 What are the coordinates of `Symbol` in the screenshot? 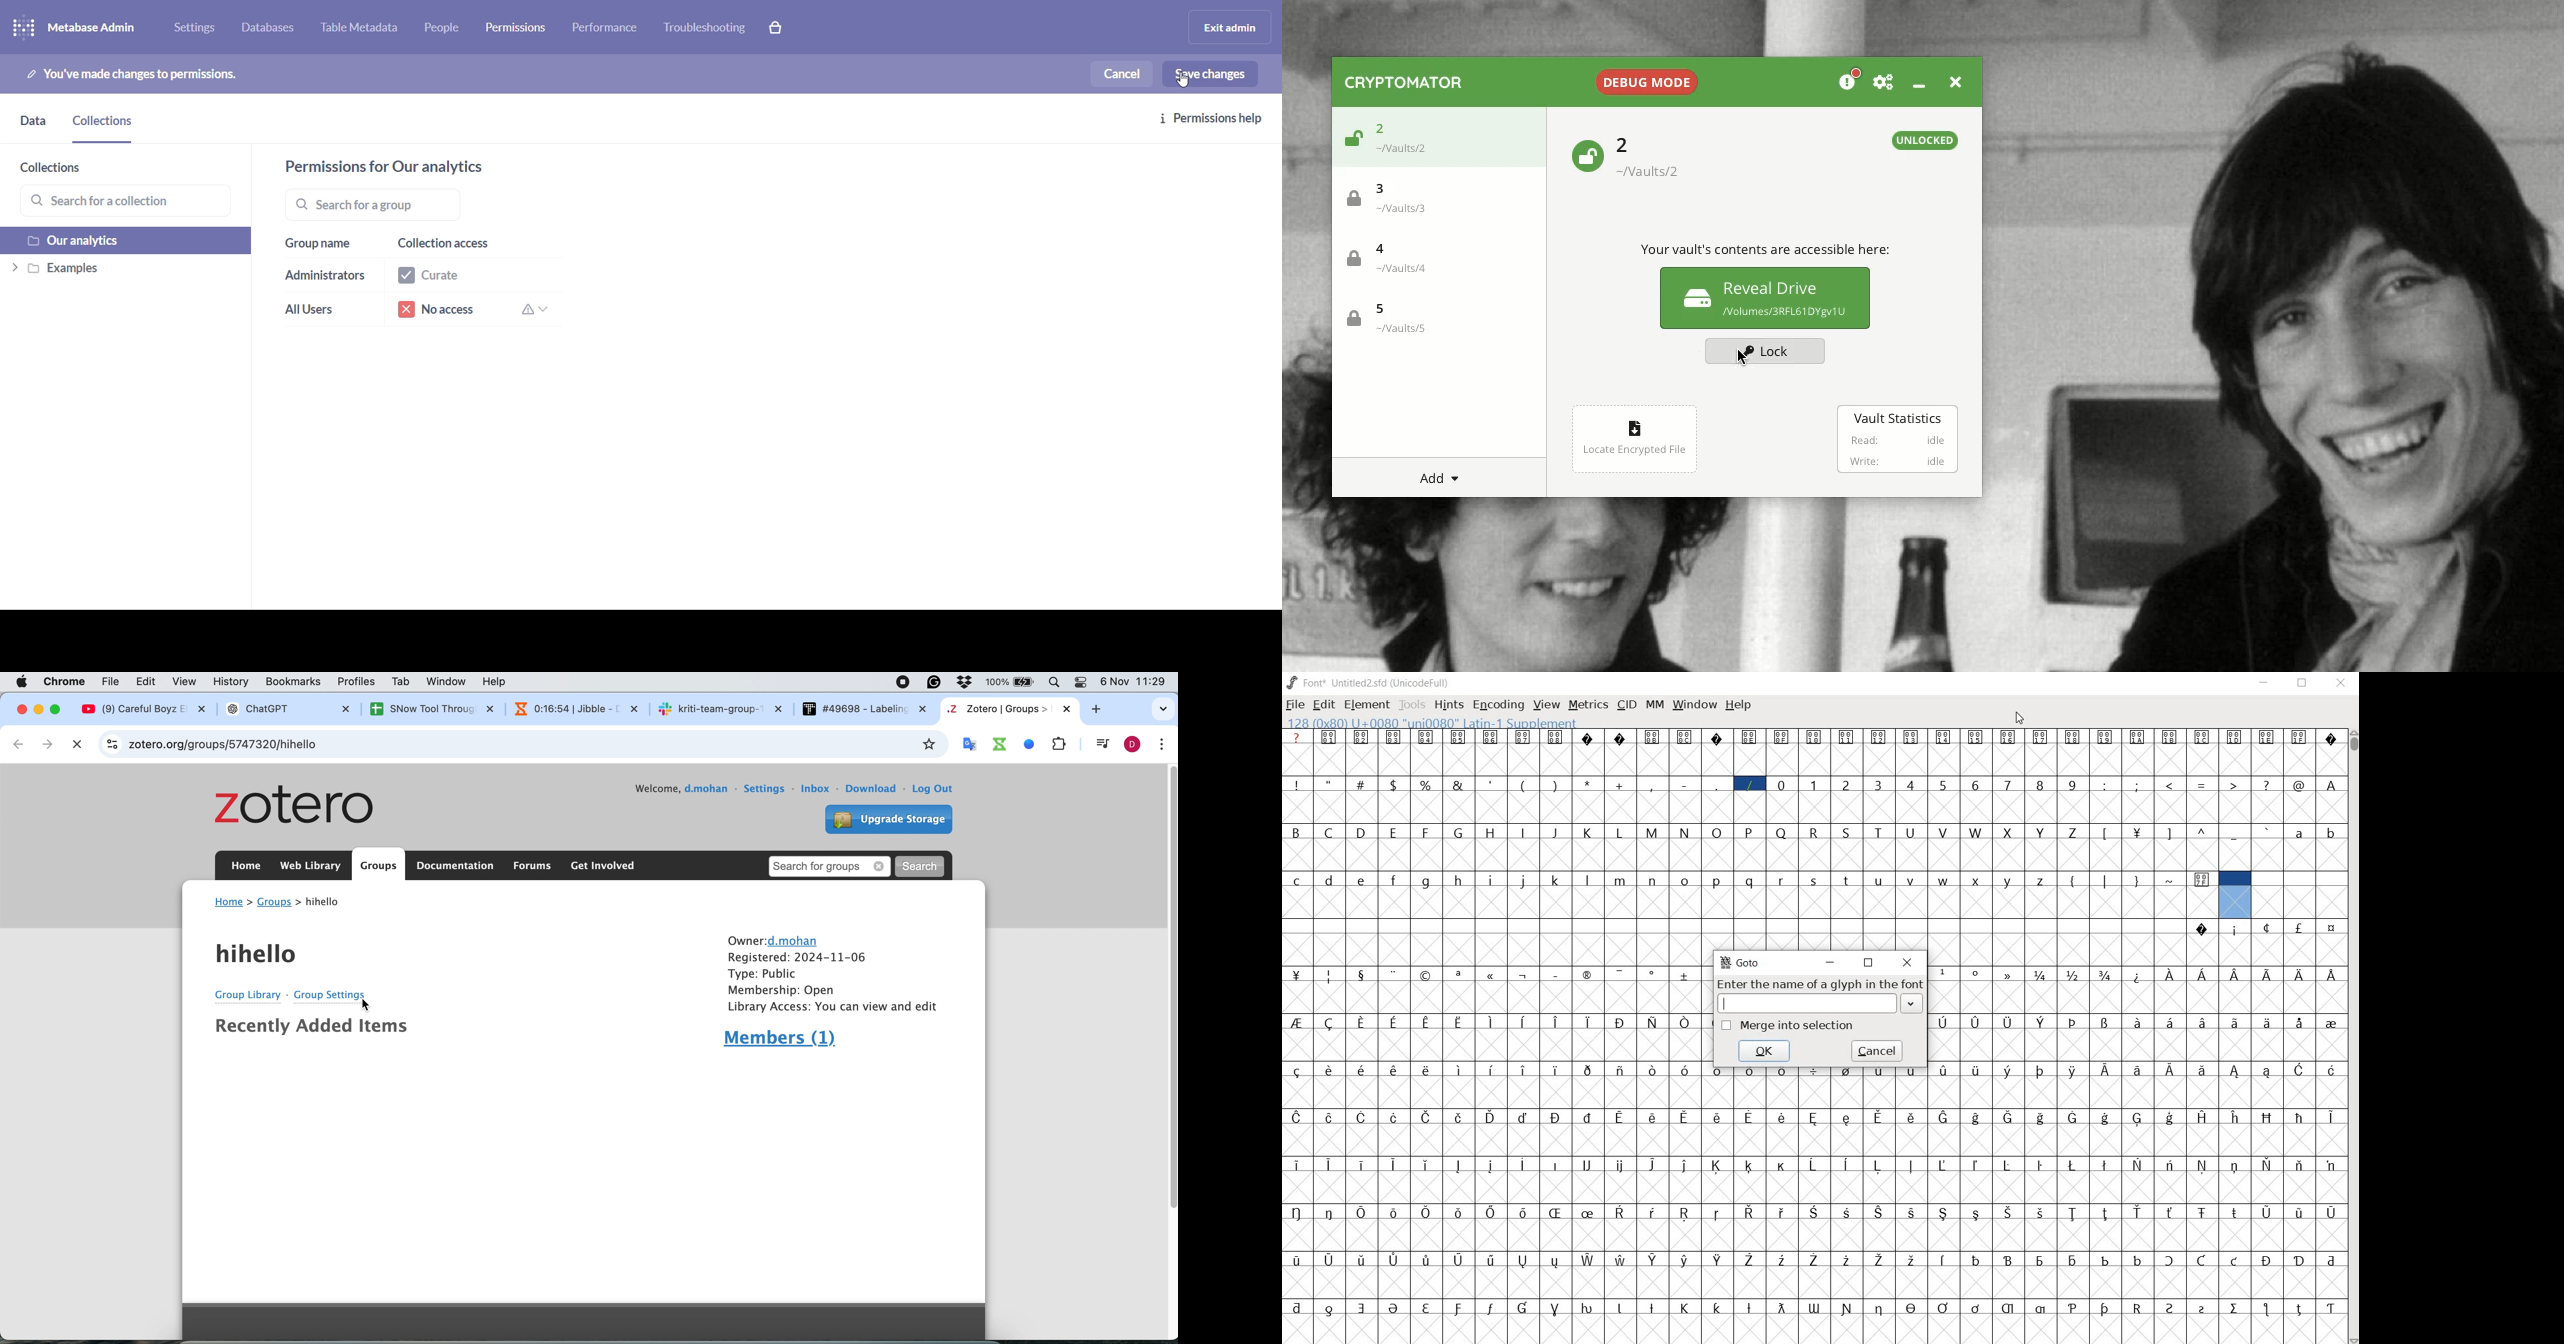 It's located at (2330, 1164).